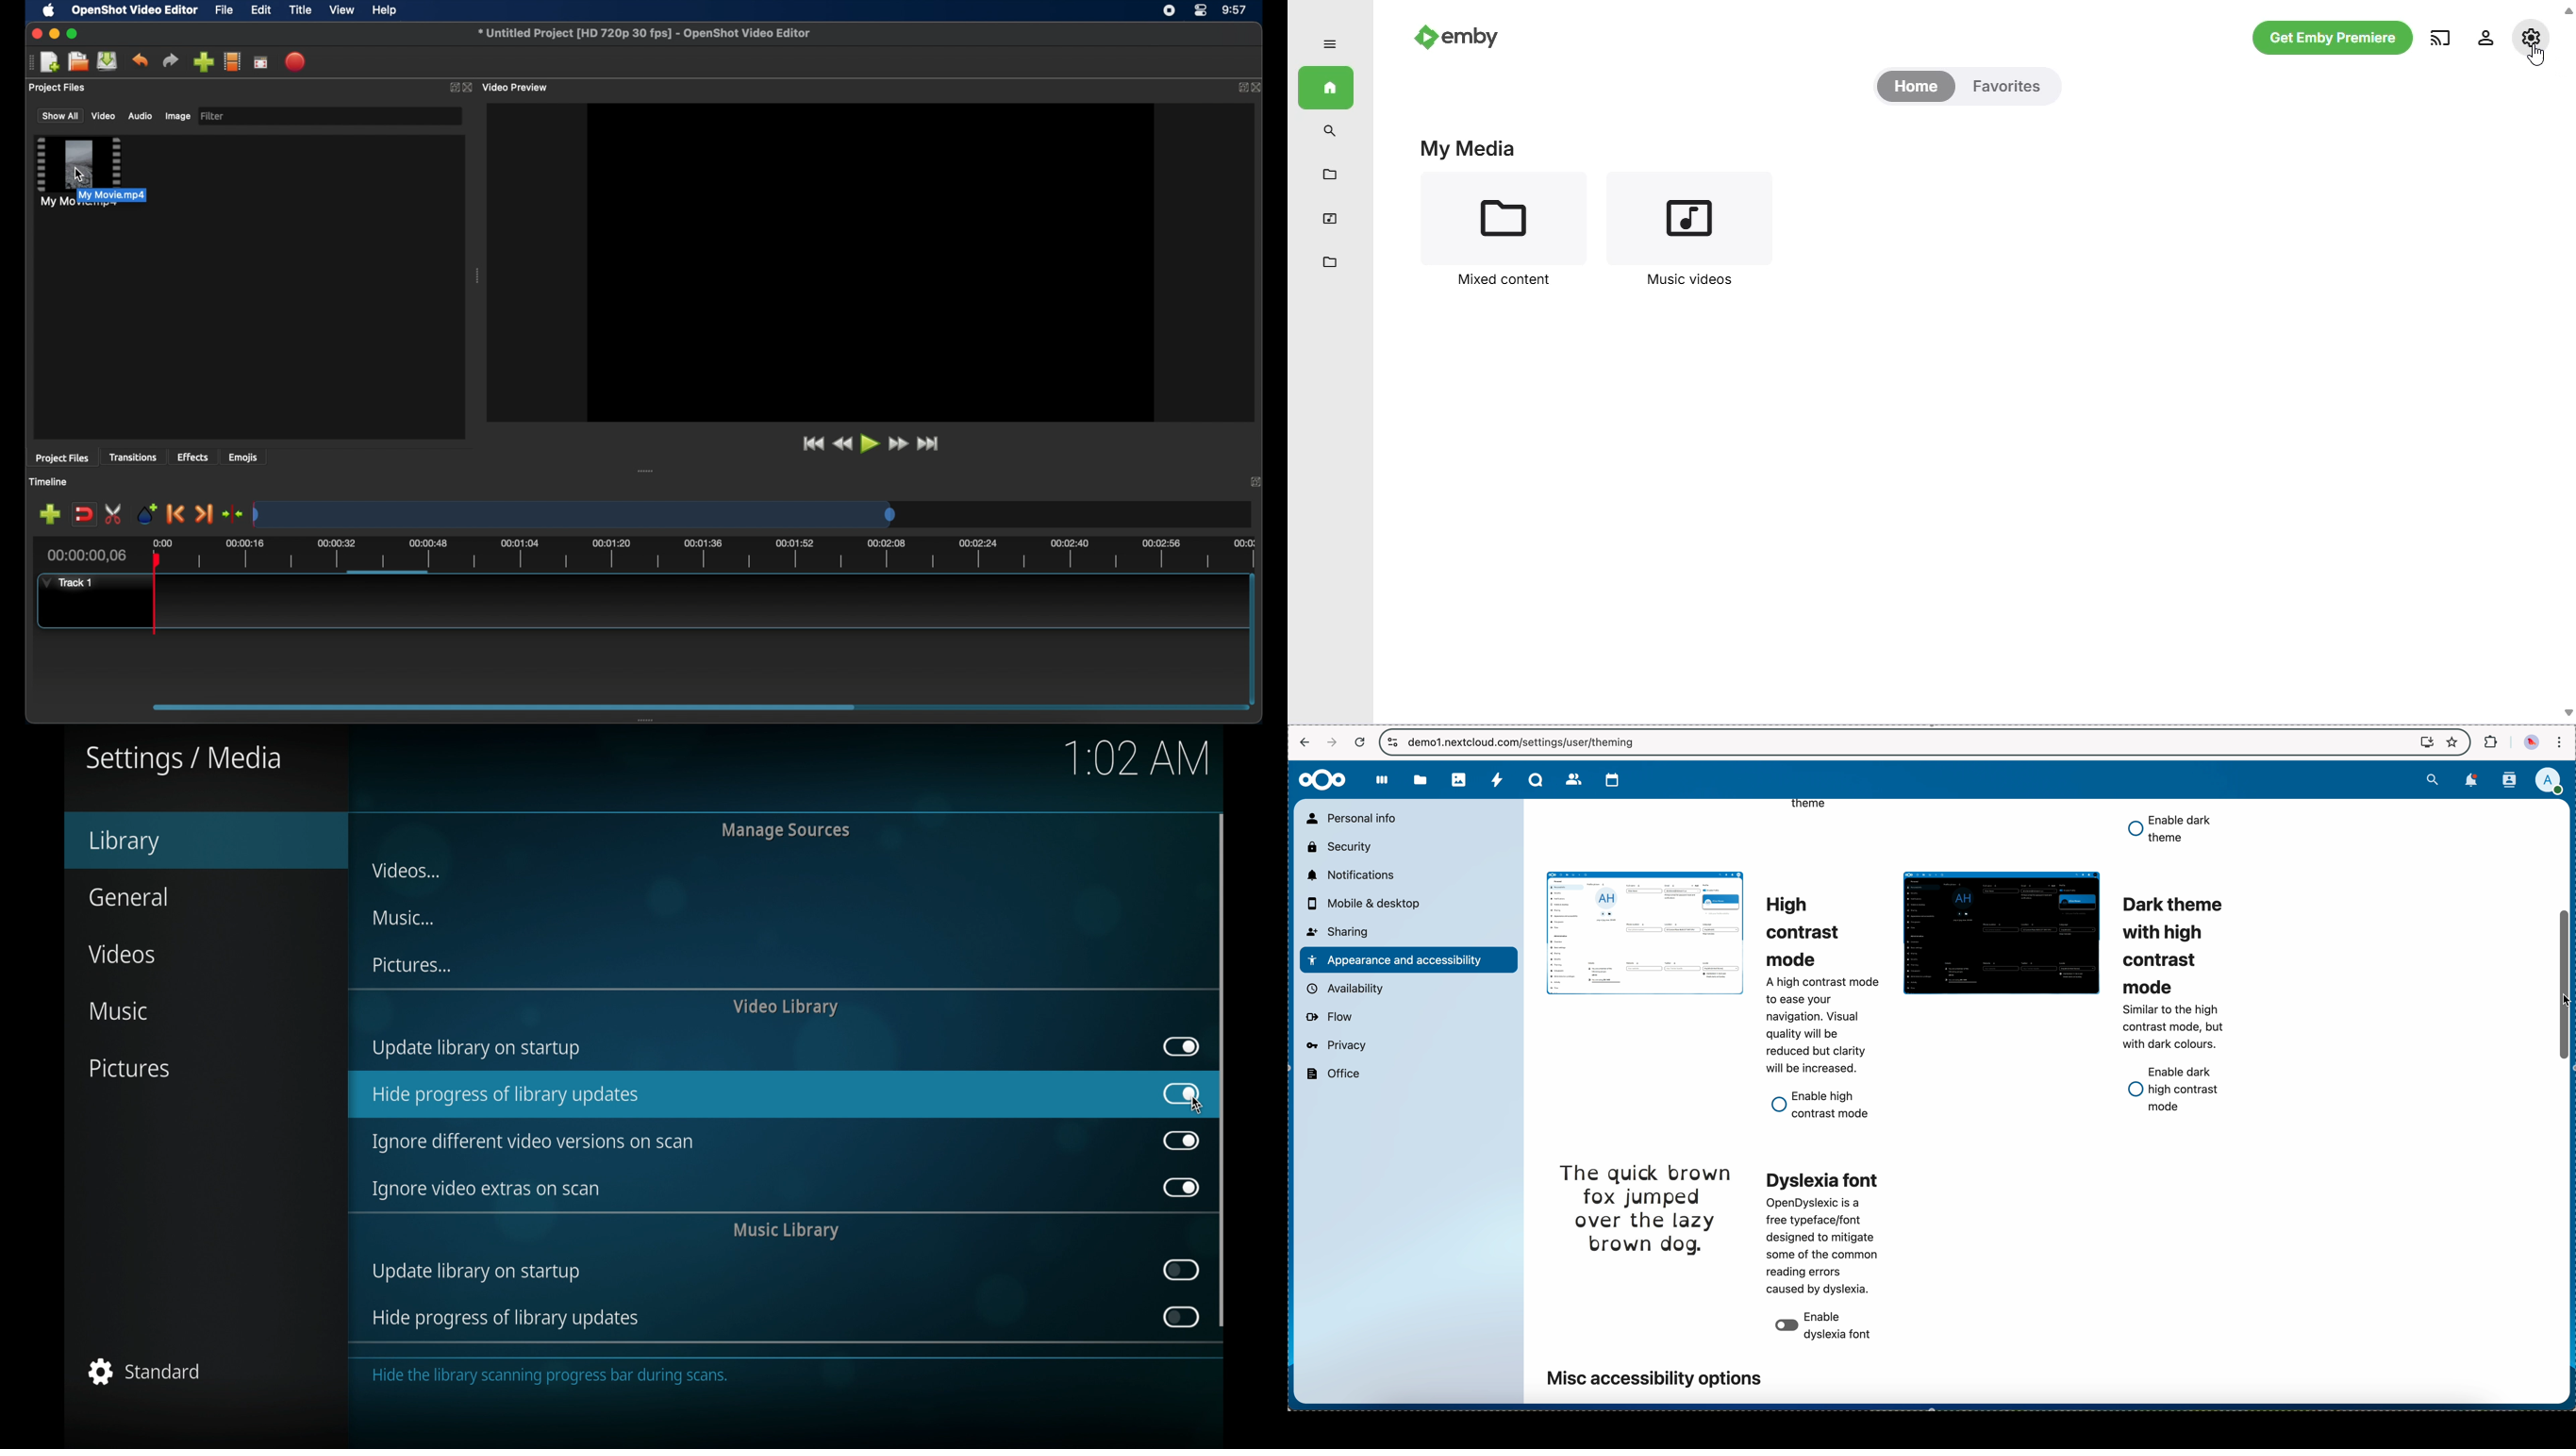 Image resolution: width=2576 pixels, height=1456 pixels. Describe the element at coordinates (232, 61) in the screenshot. I see `explore profiles` at that location.